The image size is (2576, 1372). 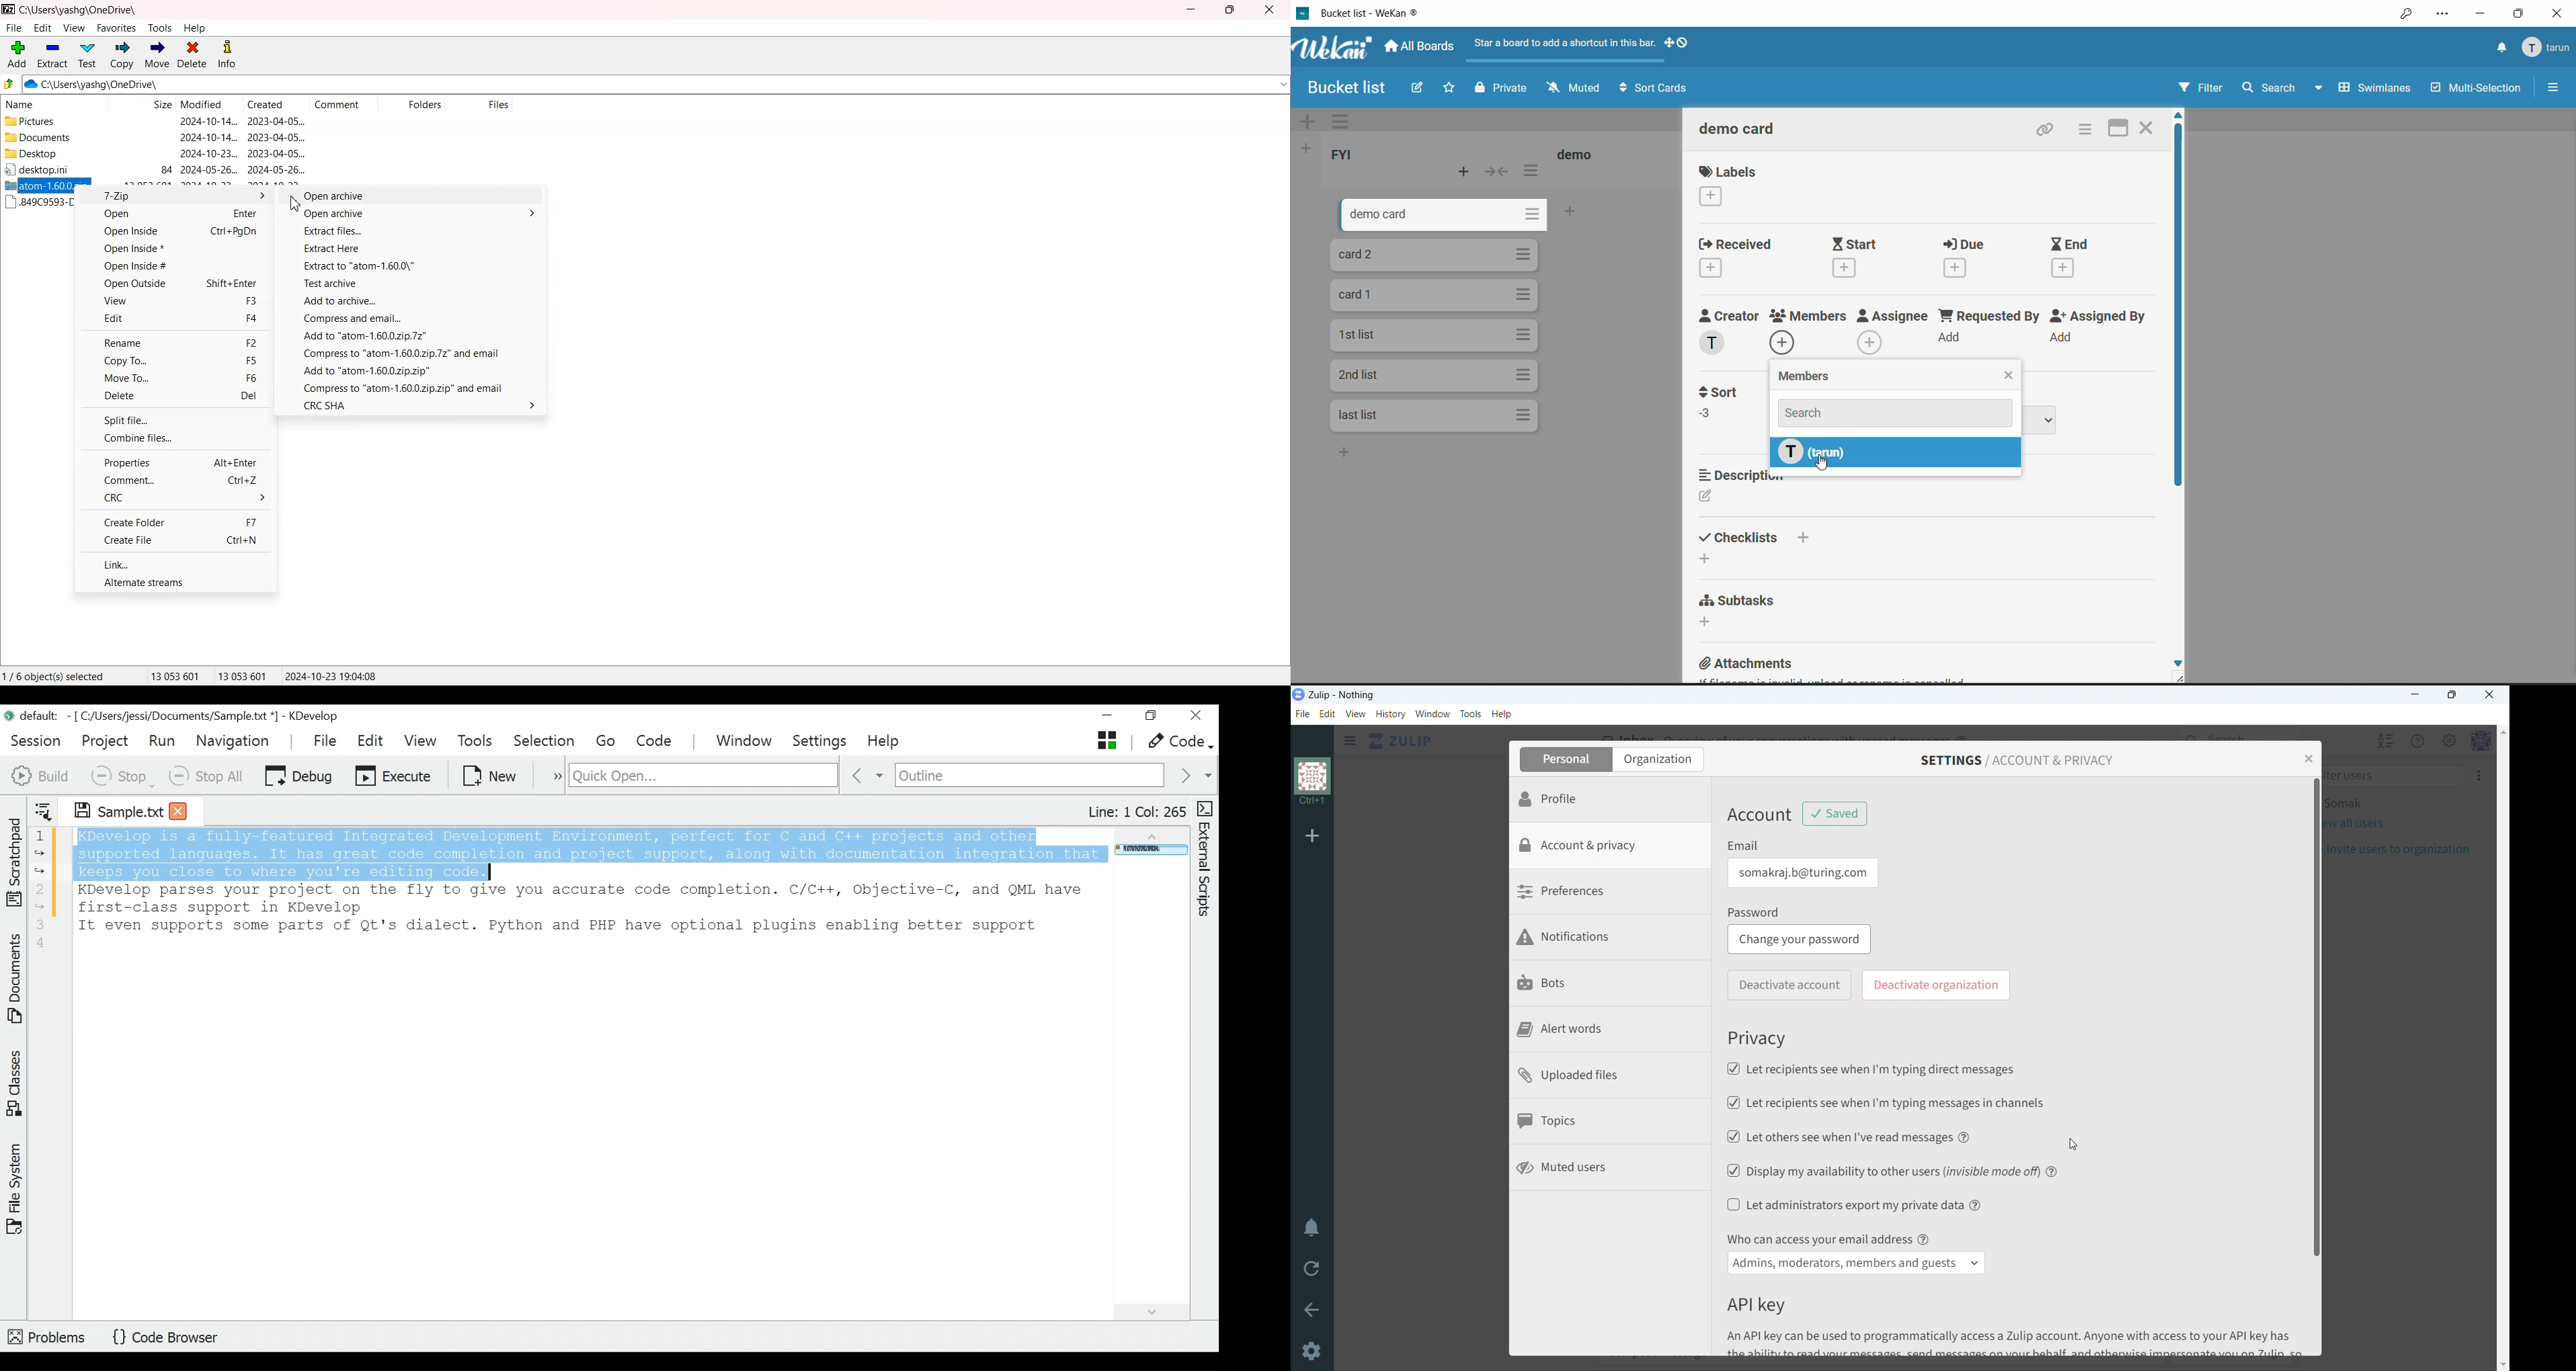 What do you see at coordinates (2521, 11) in the screenshot?
I see `maximize` at bounding box center [2521, 11].